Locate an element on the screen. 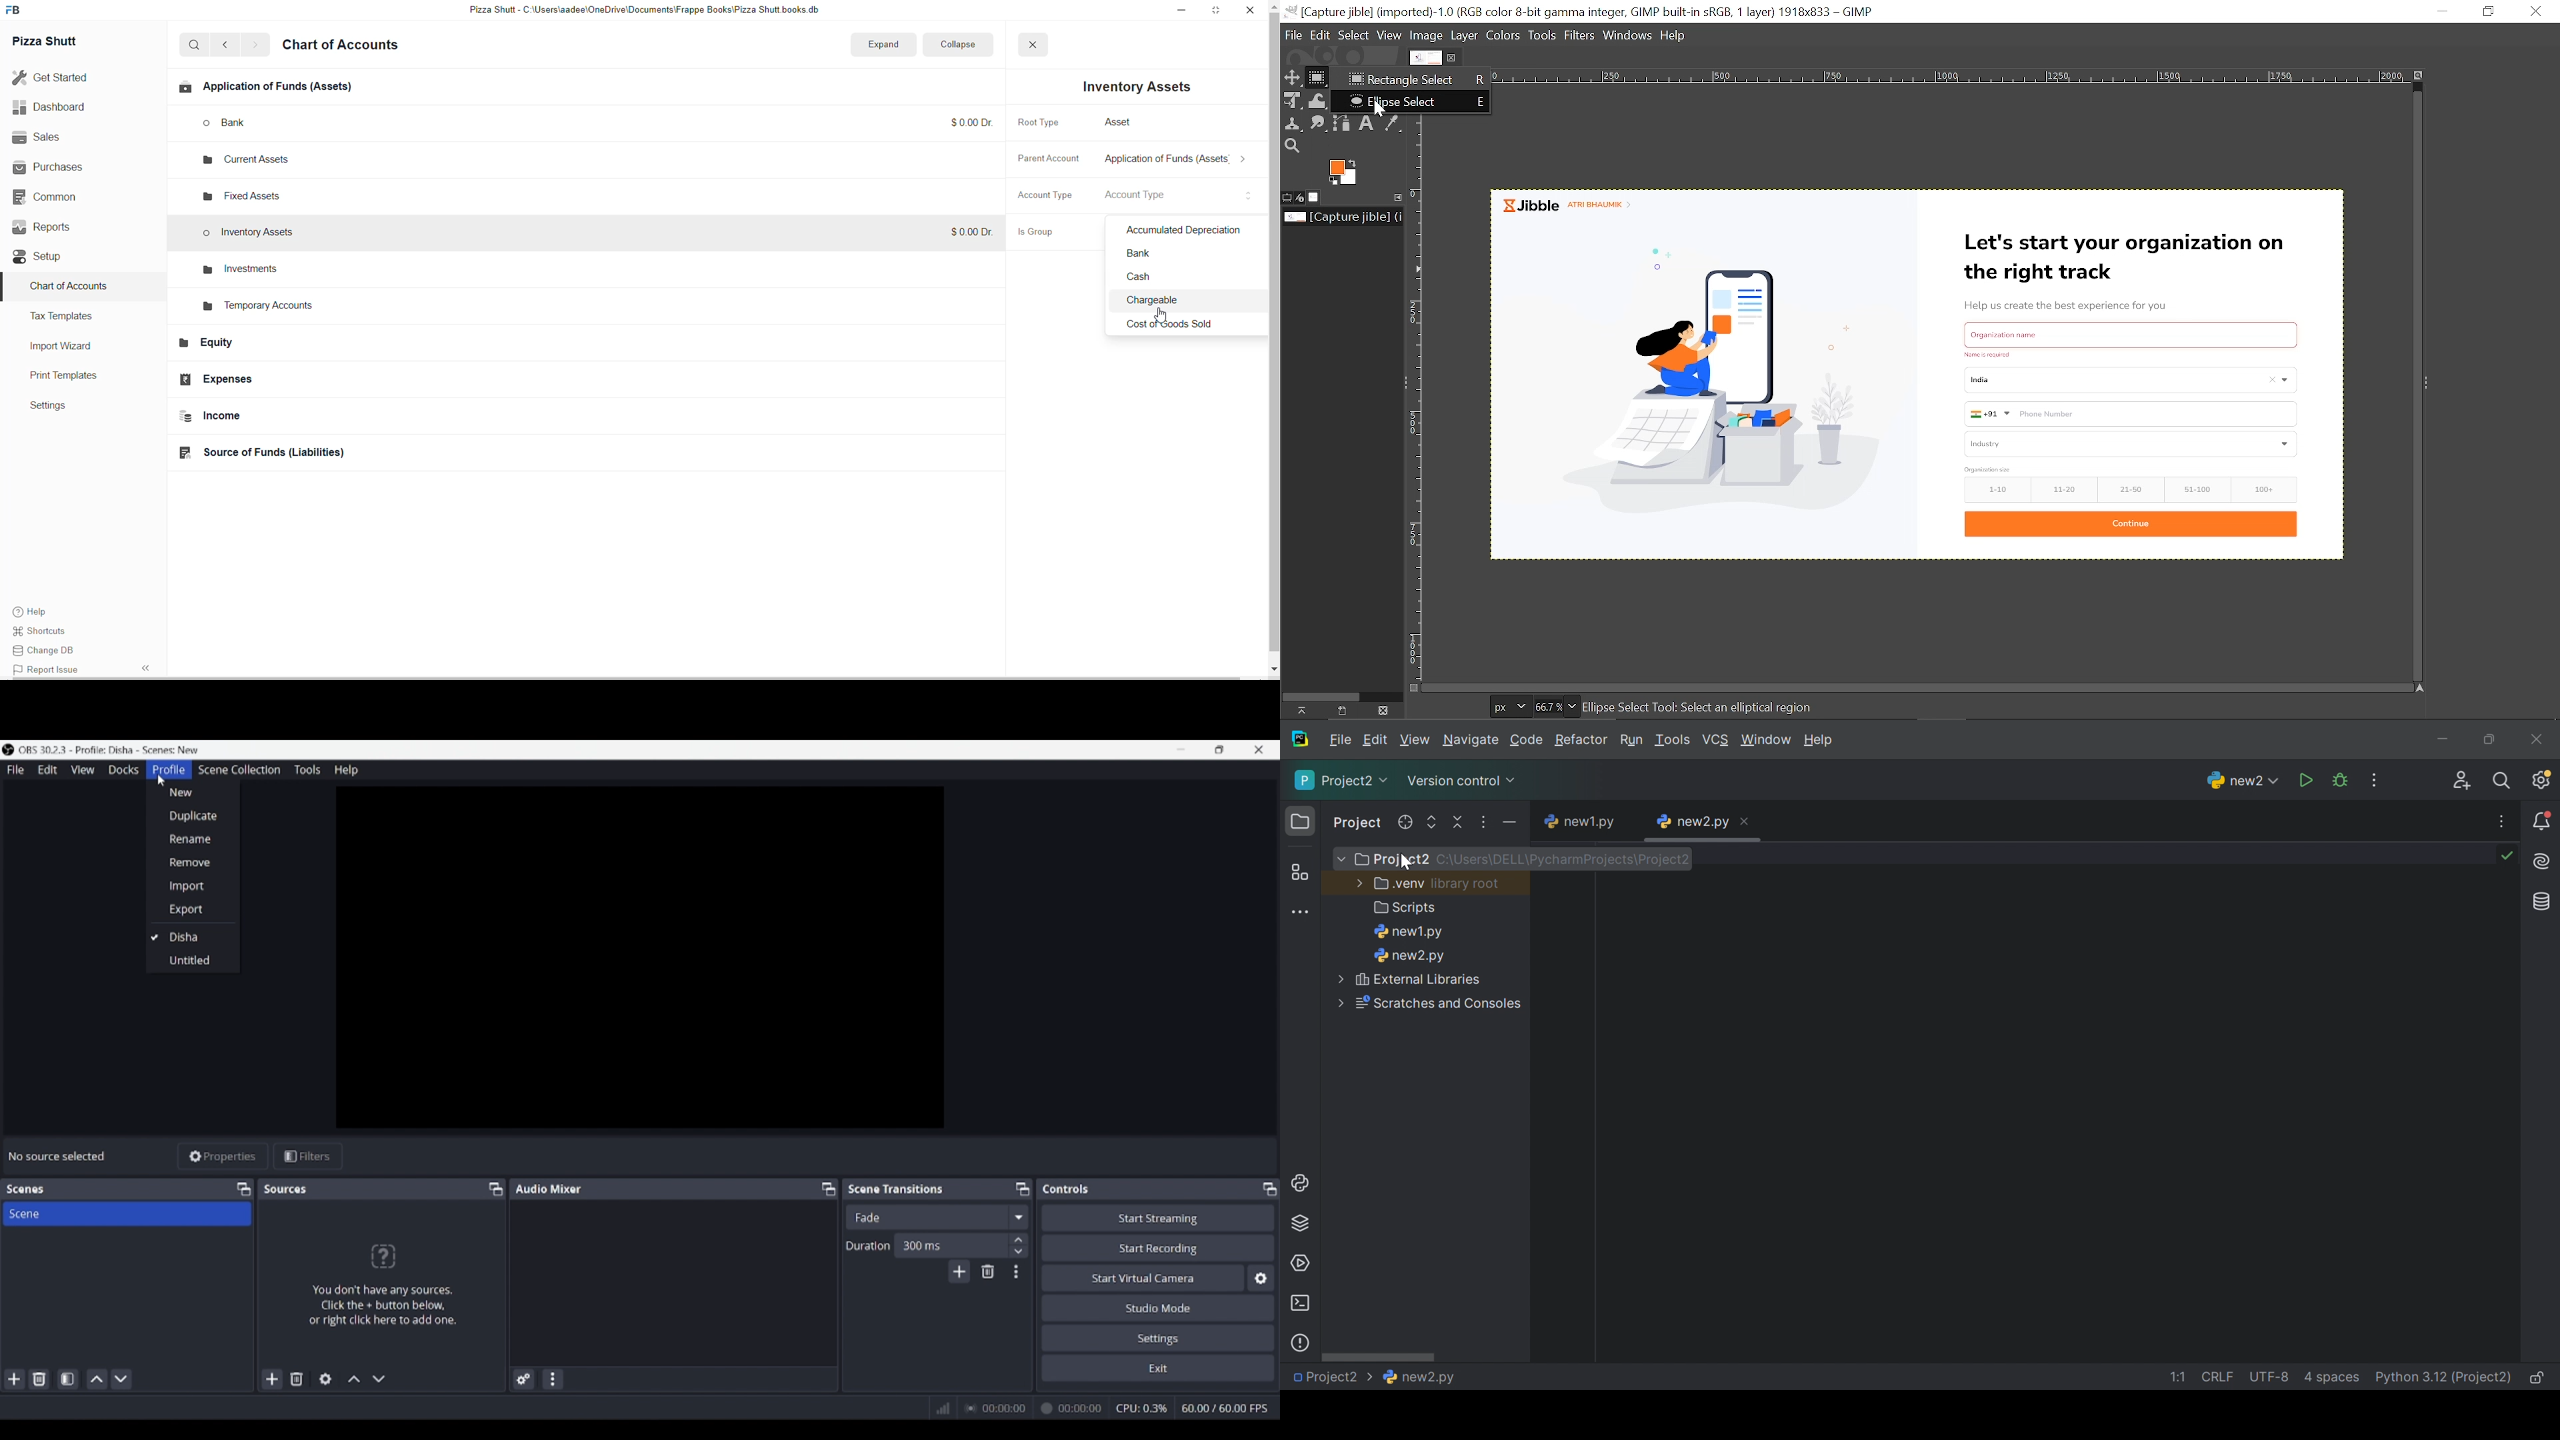  More tool windows is located at coordinates (1300, 913).